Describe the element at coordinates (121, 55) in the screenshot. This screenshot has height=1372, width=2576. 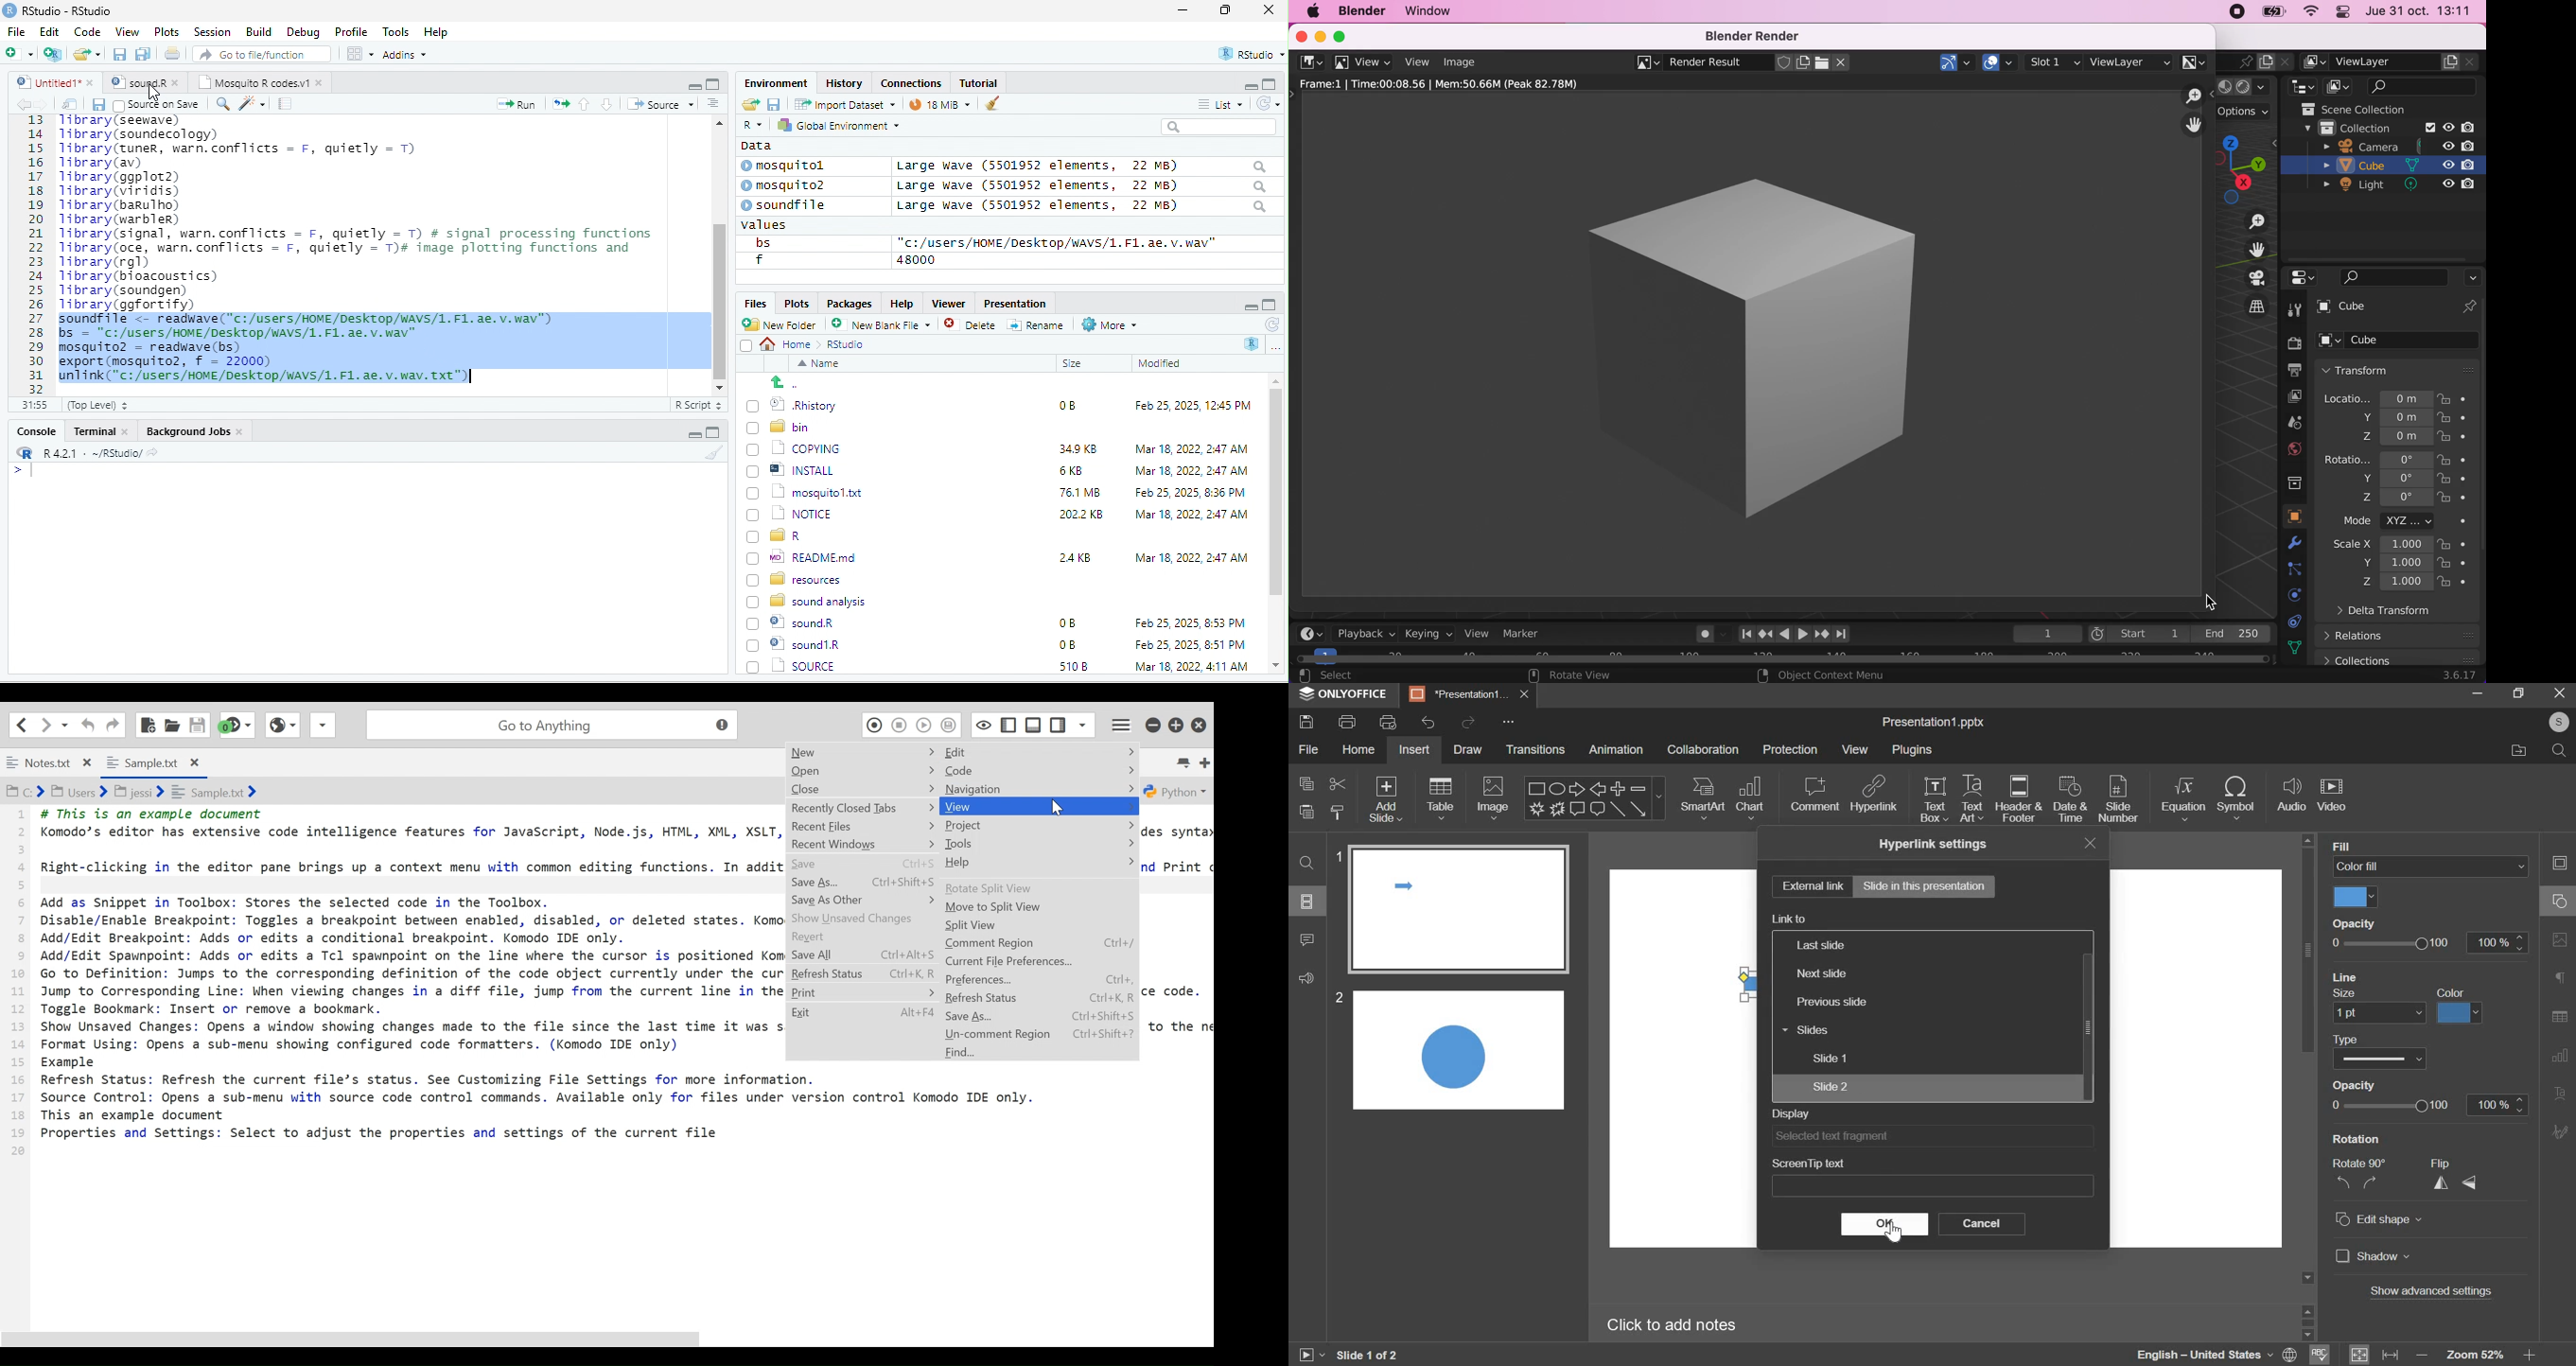
I see `save` at that location.